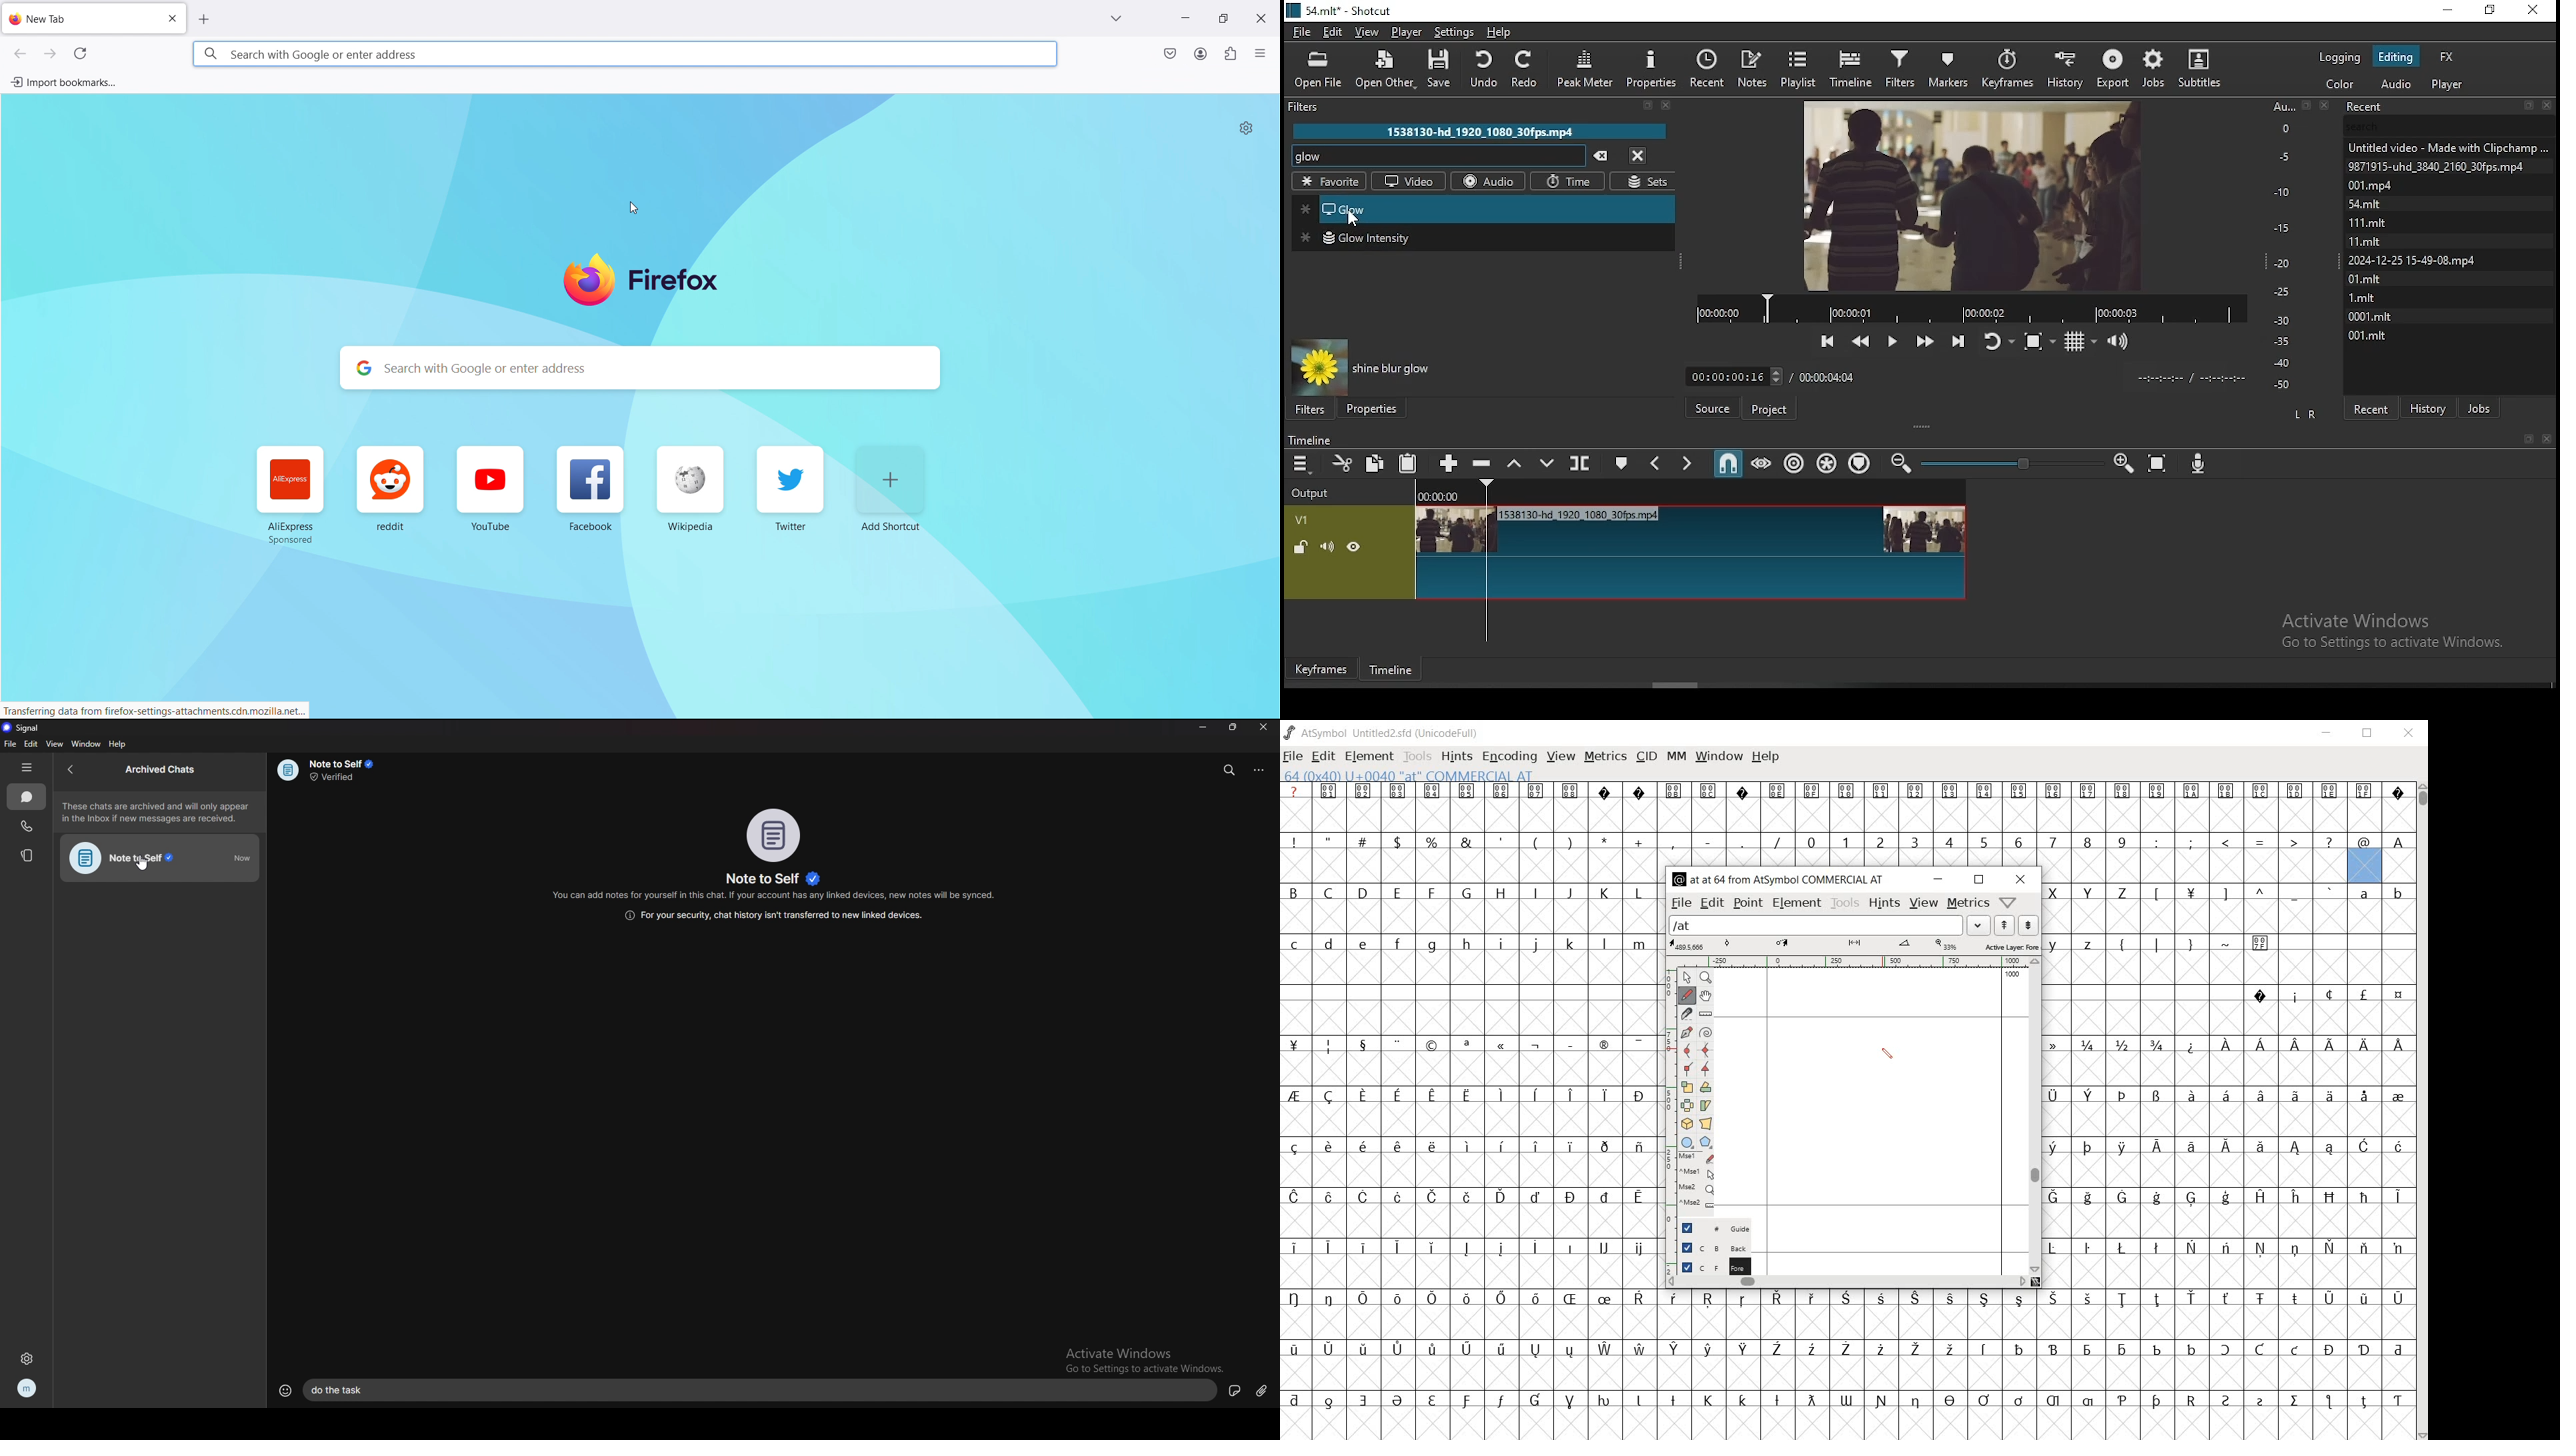 This screenshot has width=2576, height=1456. What do you see at coordinates (1304, 32) in the screenshot?
I see `file` at bounding box center [1304, 32].